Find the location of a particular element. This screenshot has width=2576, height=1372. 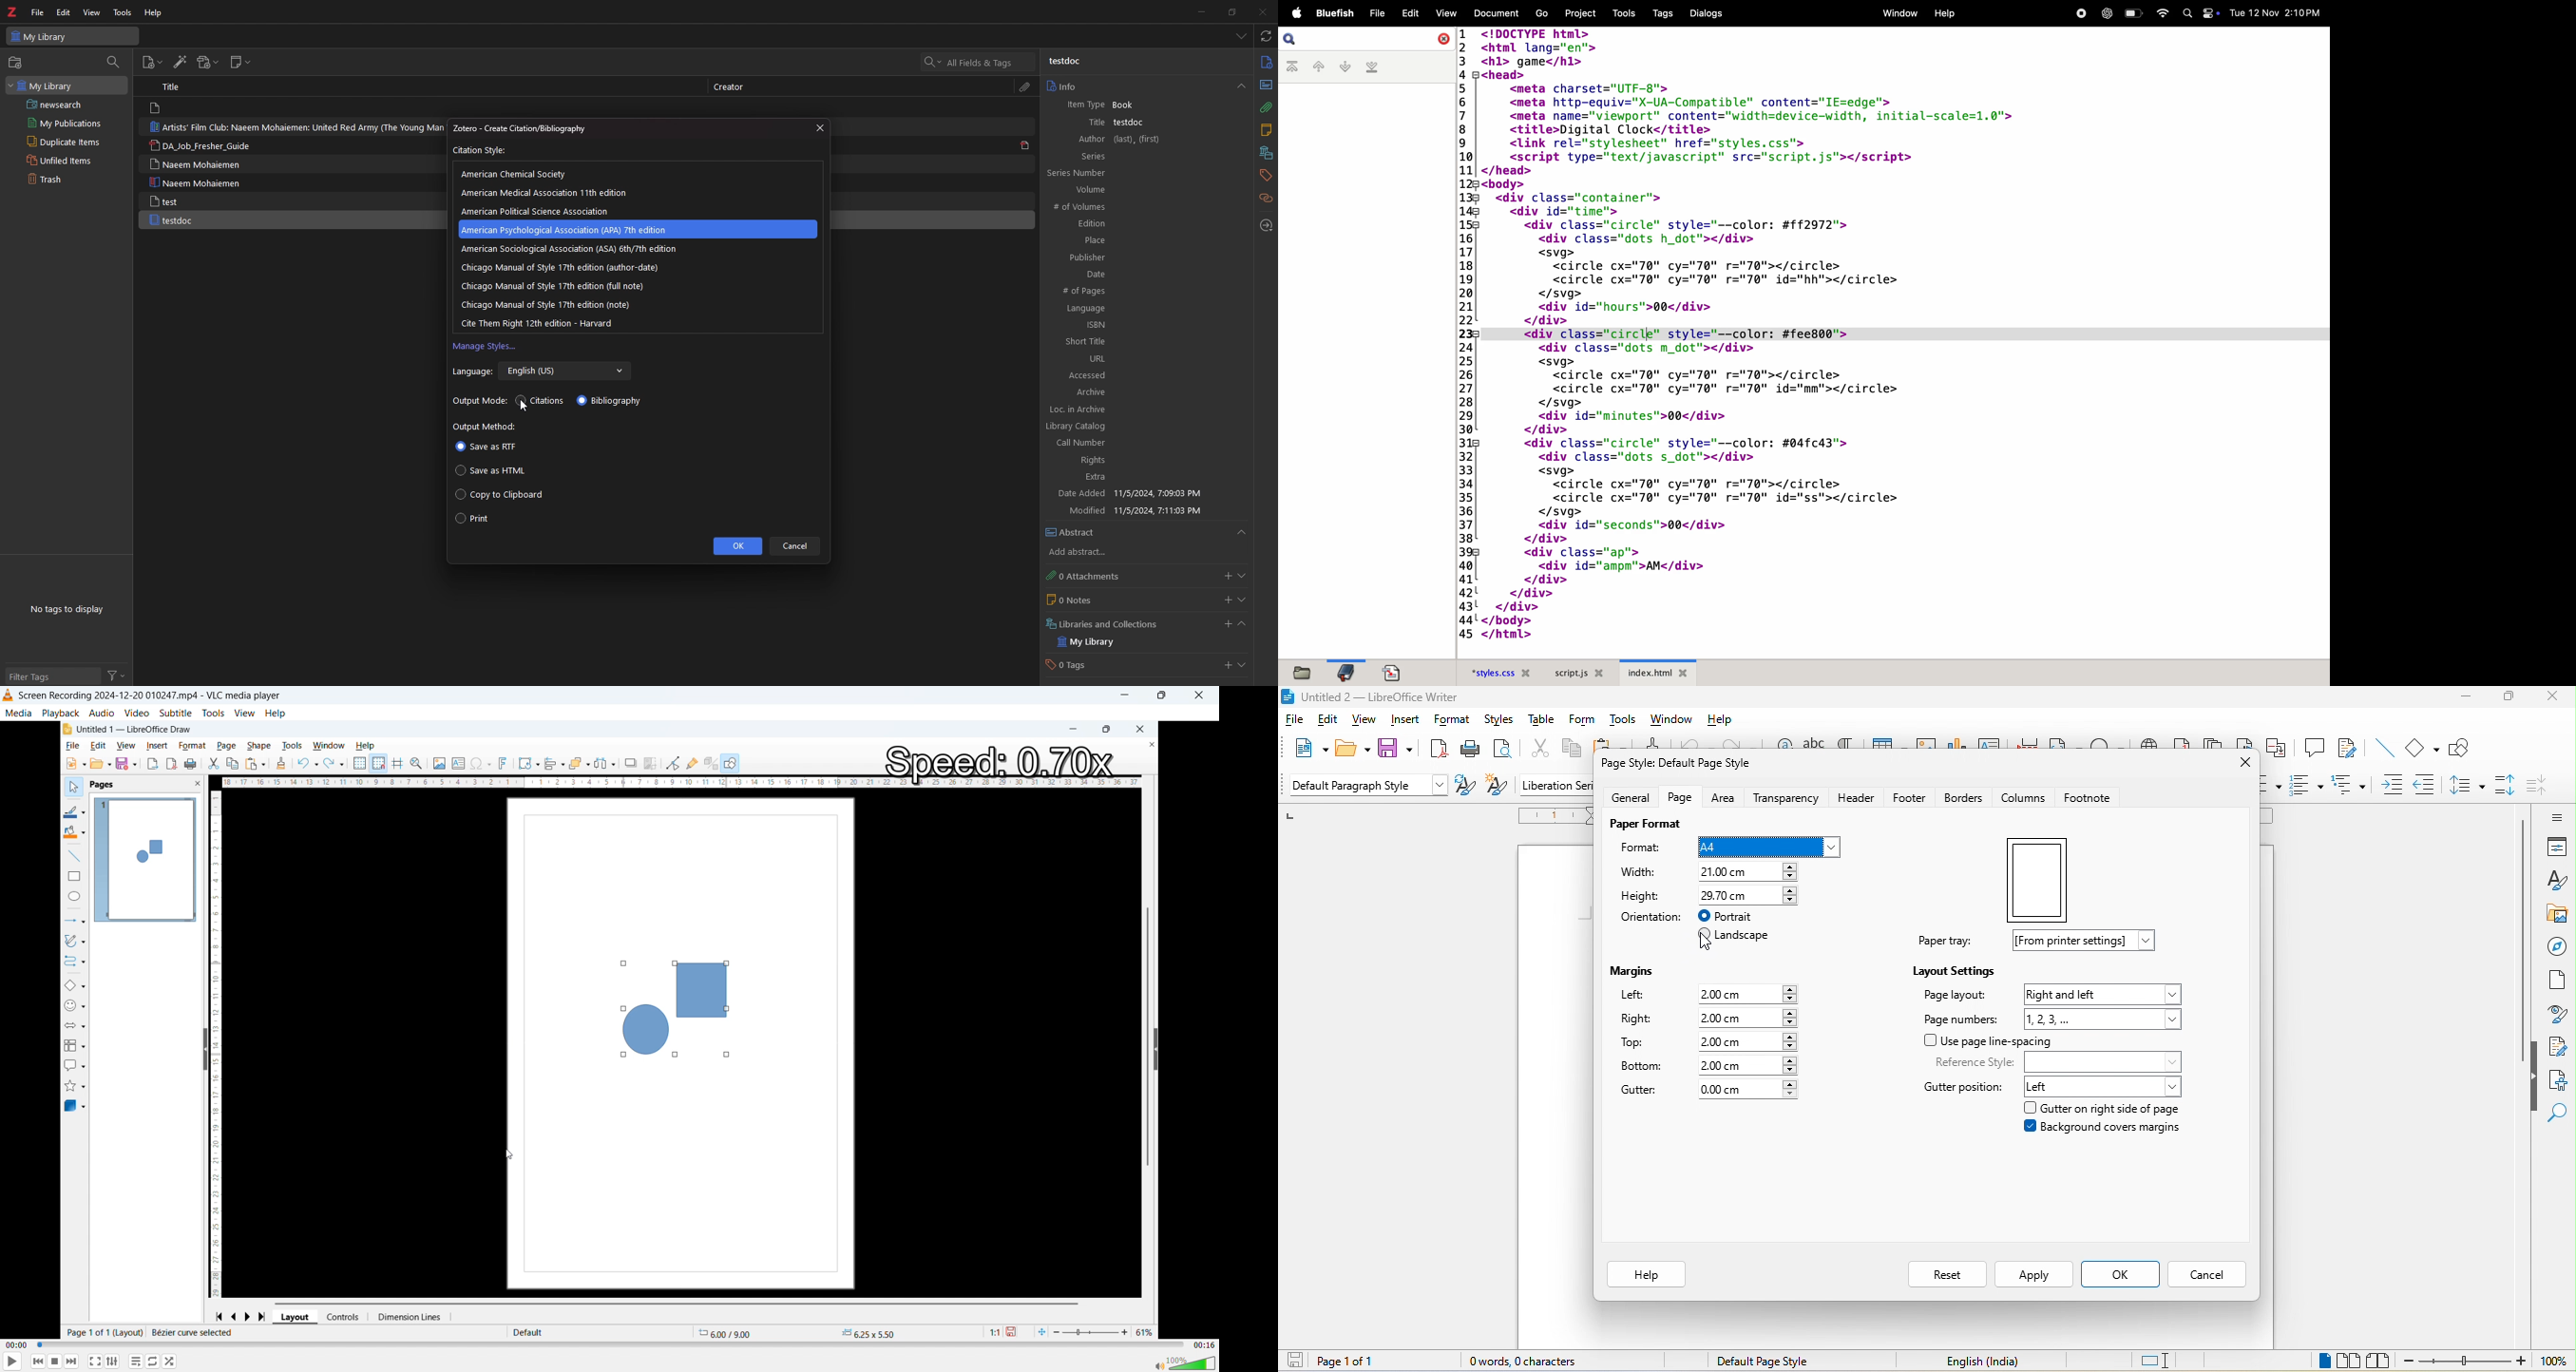

time bar  is located at coordinates (610, 1345).